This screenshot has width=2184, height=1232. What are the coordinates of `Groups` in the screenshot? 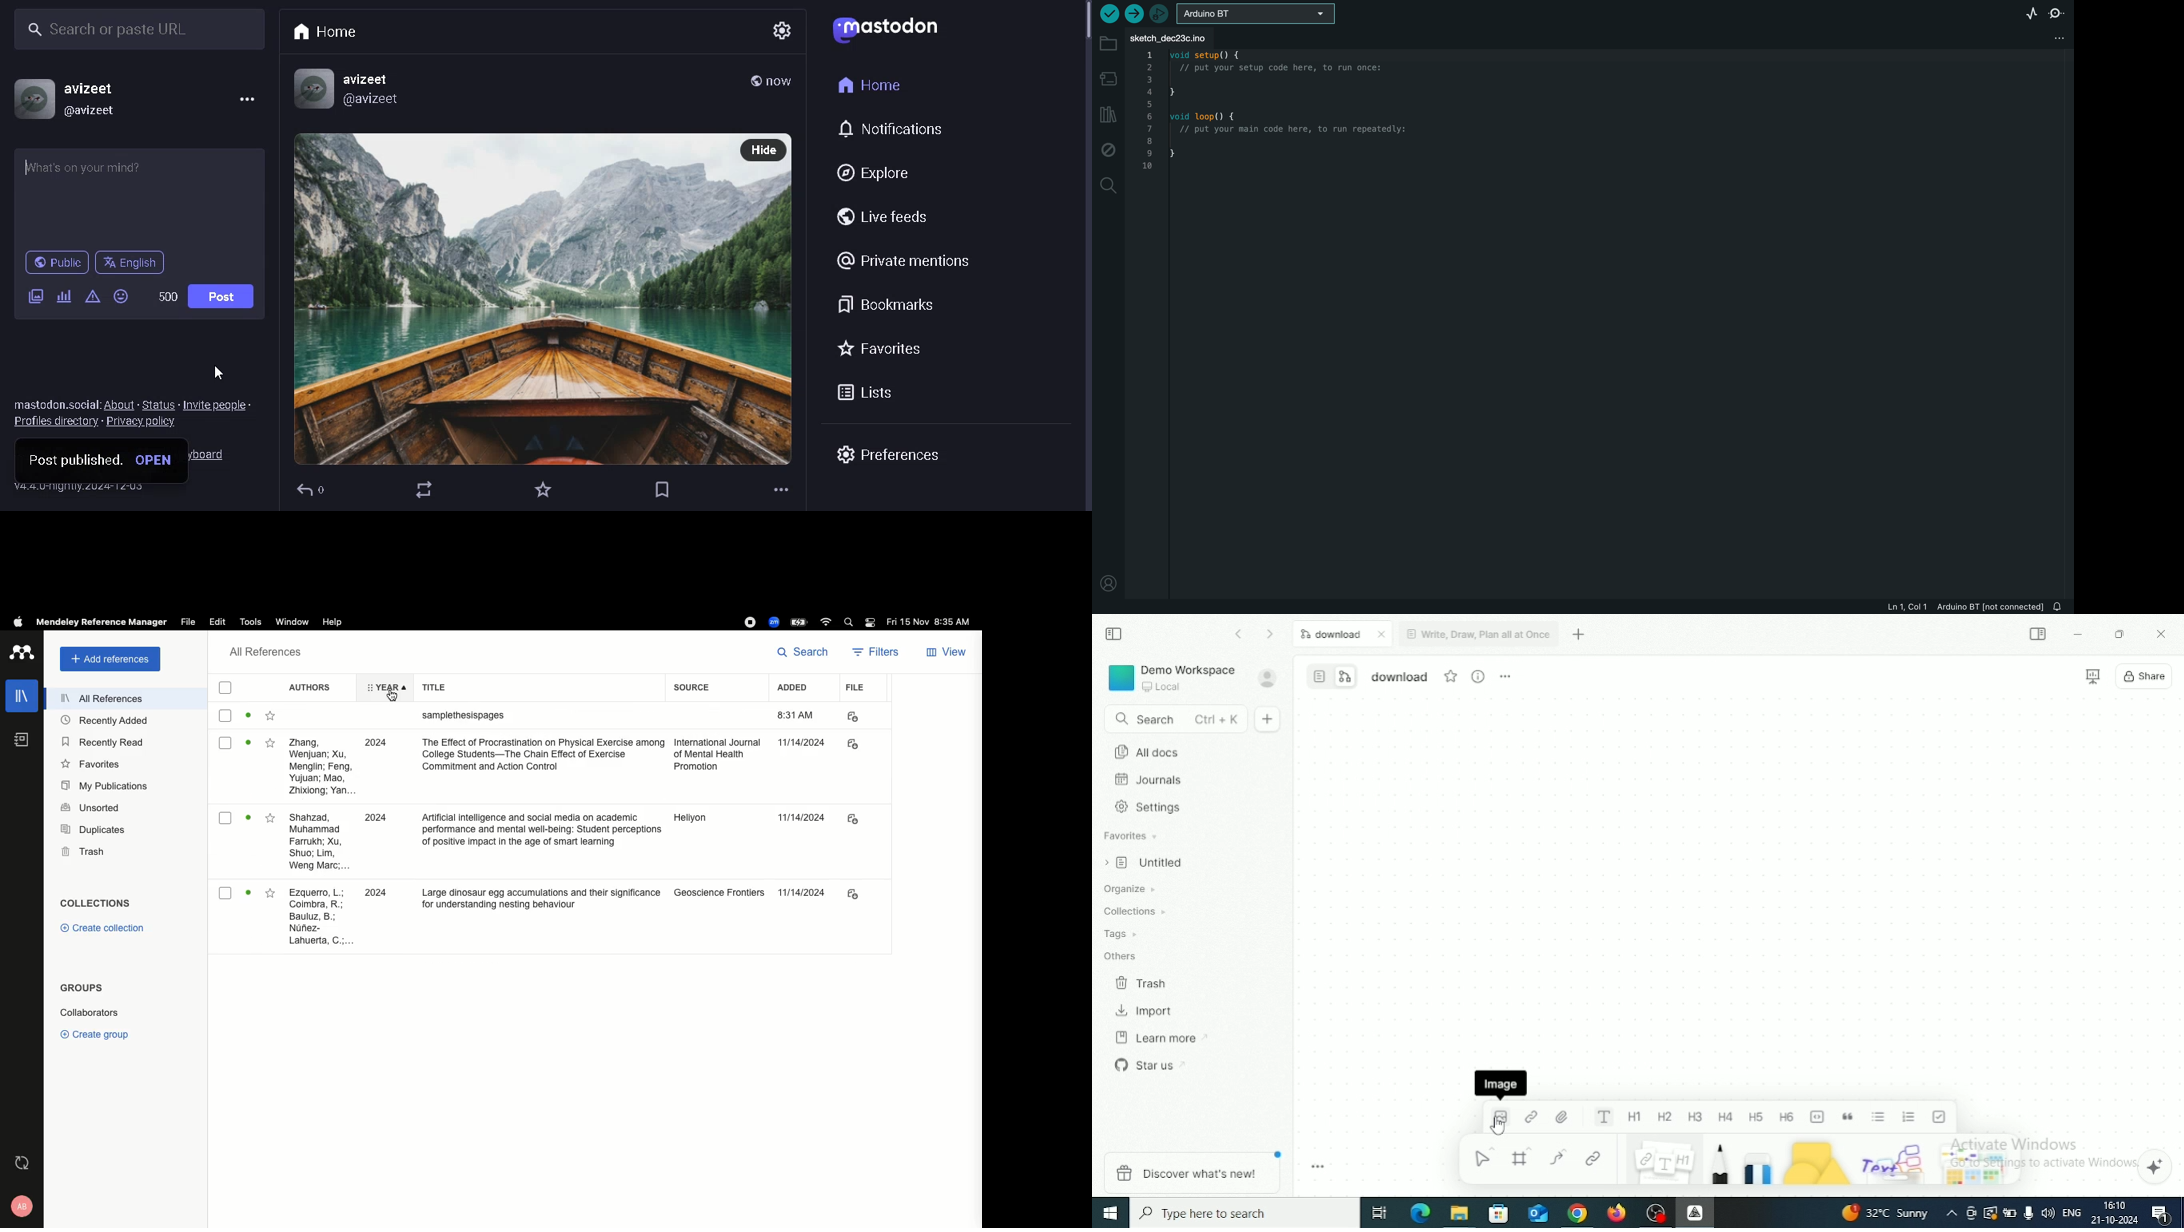 It's located at (78, 988).